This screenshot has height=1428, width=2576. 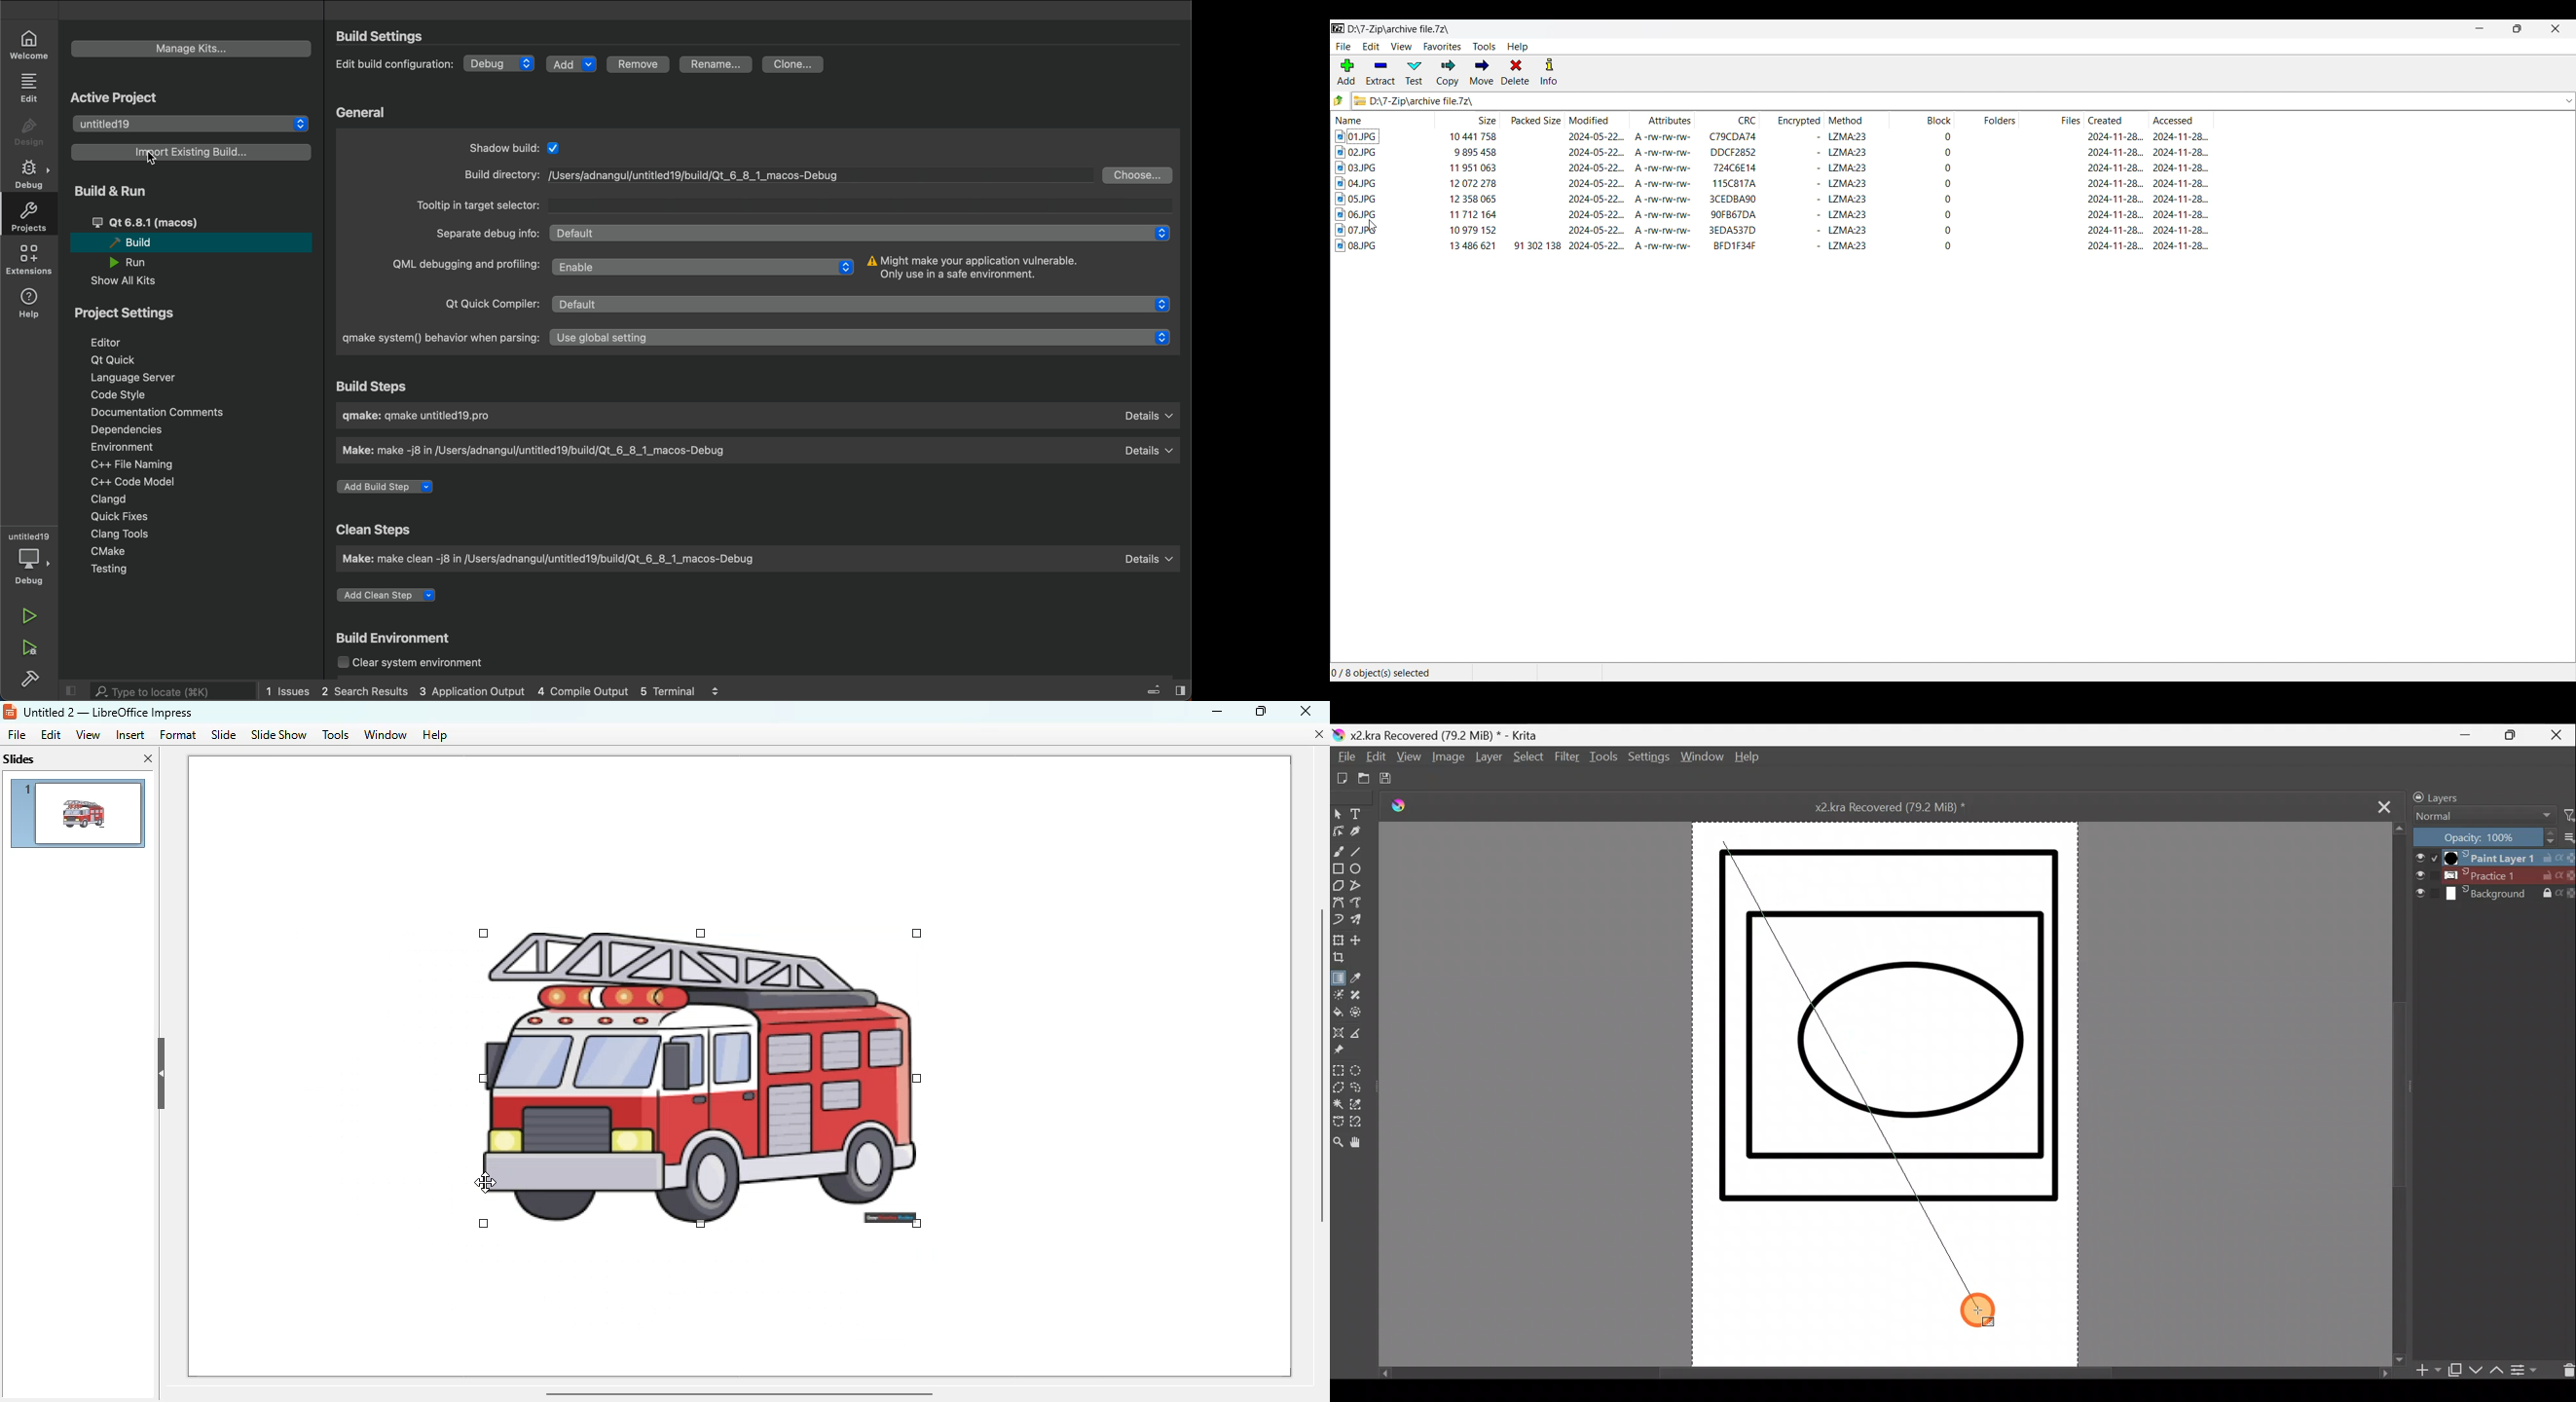 What do you see at coordinates (1218, 712) in the screenshot?
I see `minimize` at bounding box center [1218, 712].